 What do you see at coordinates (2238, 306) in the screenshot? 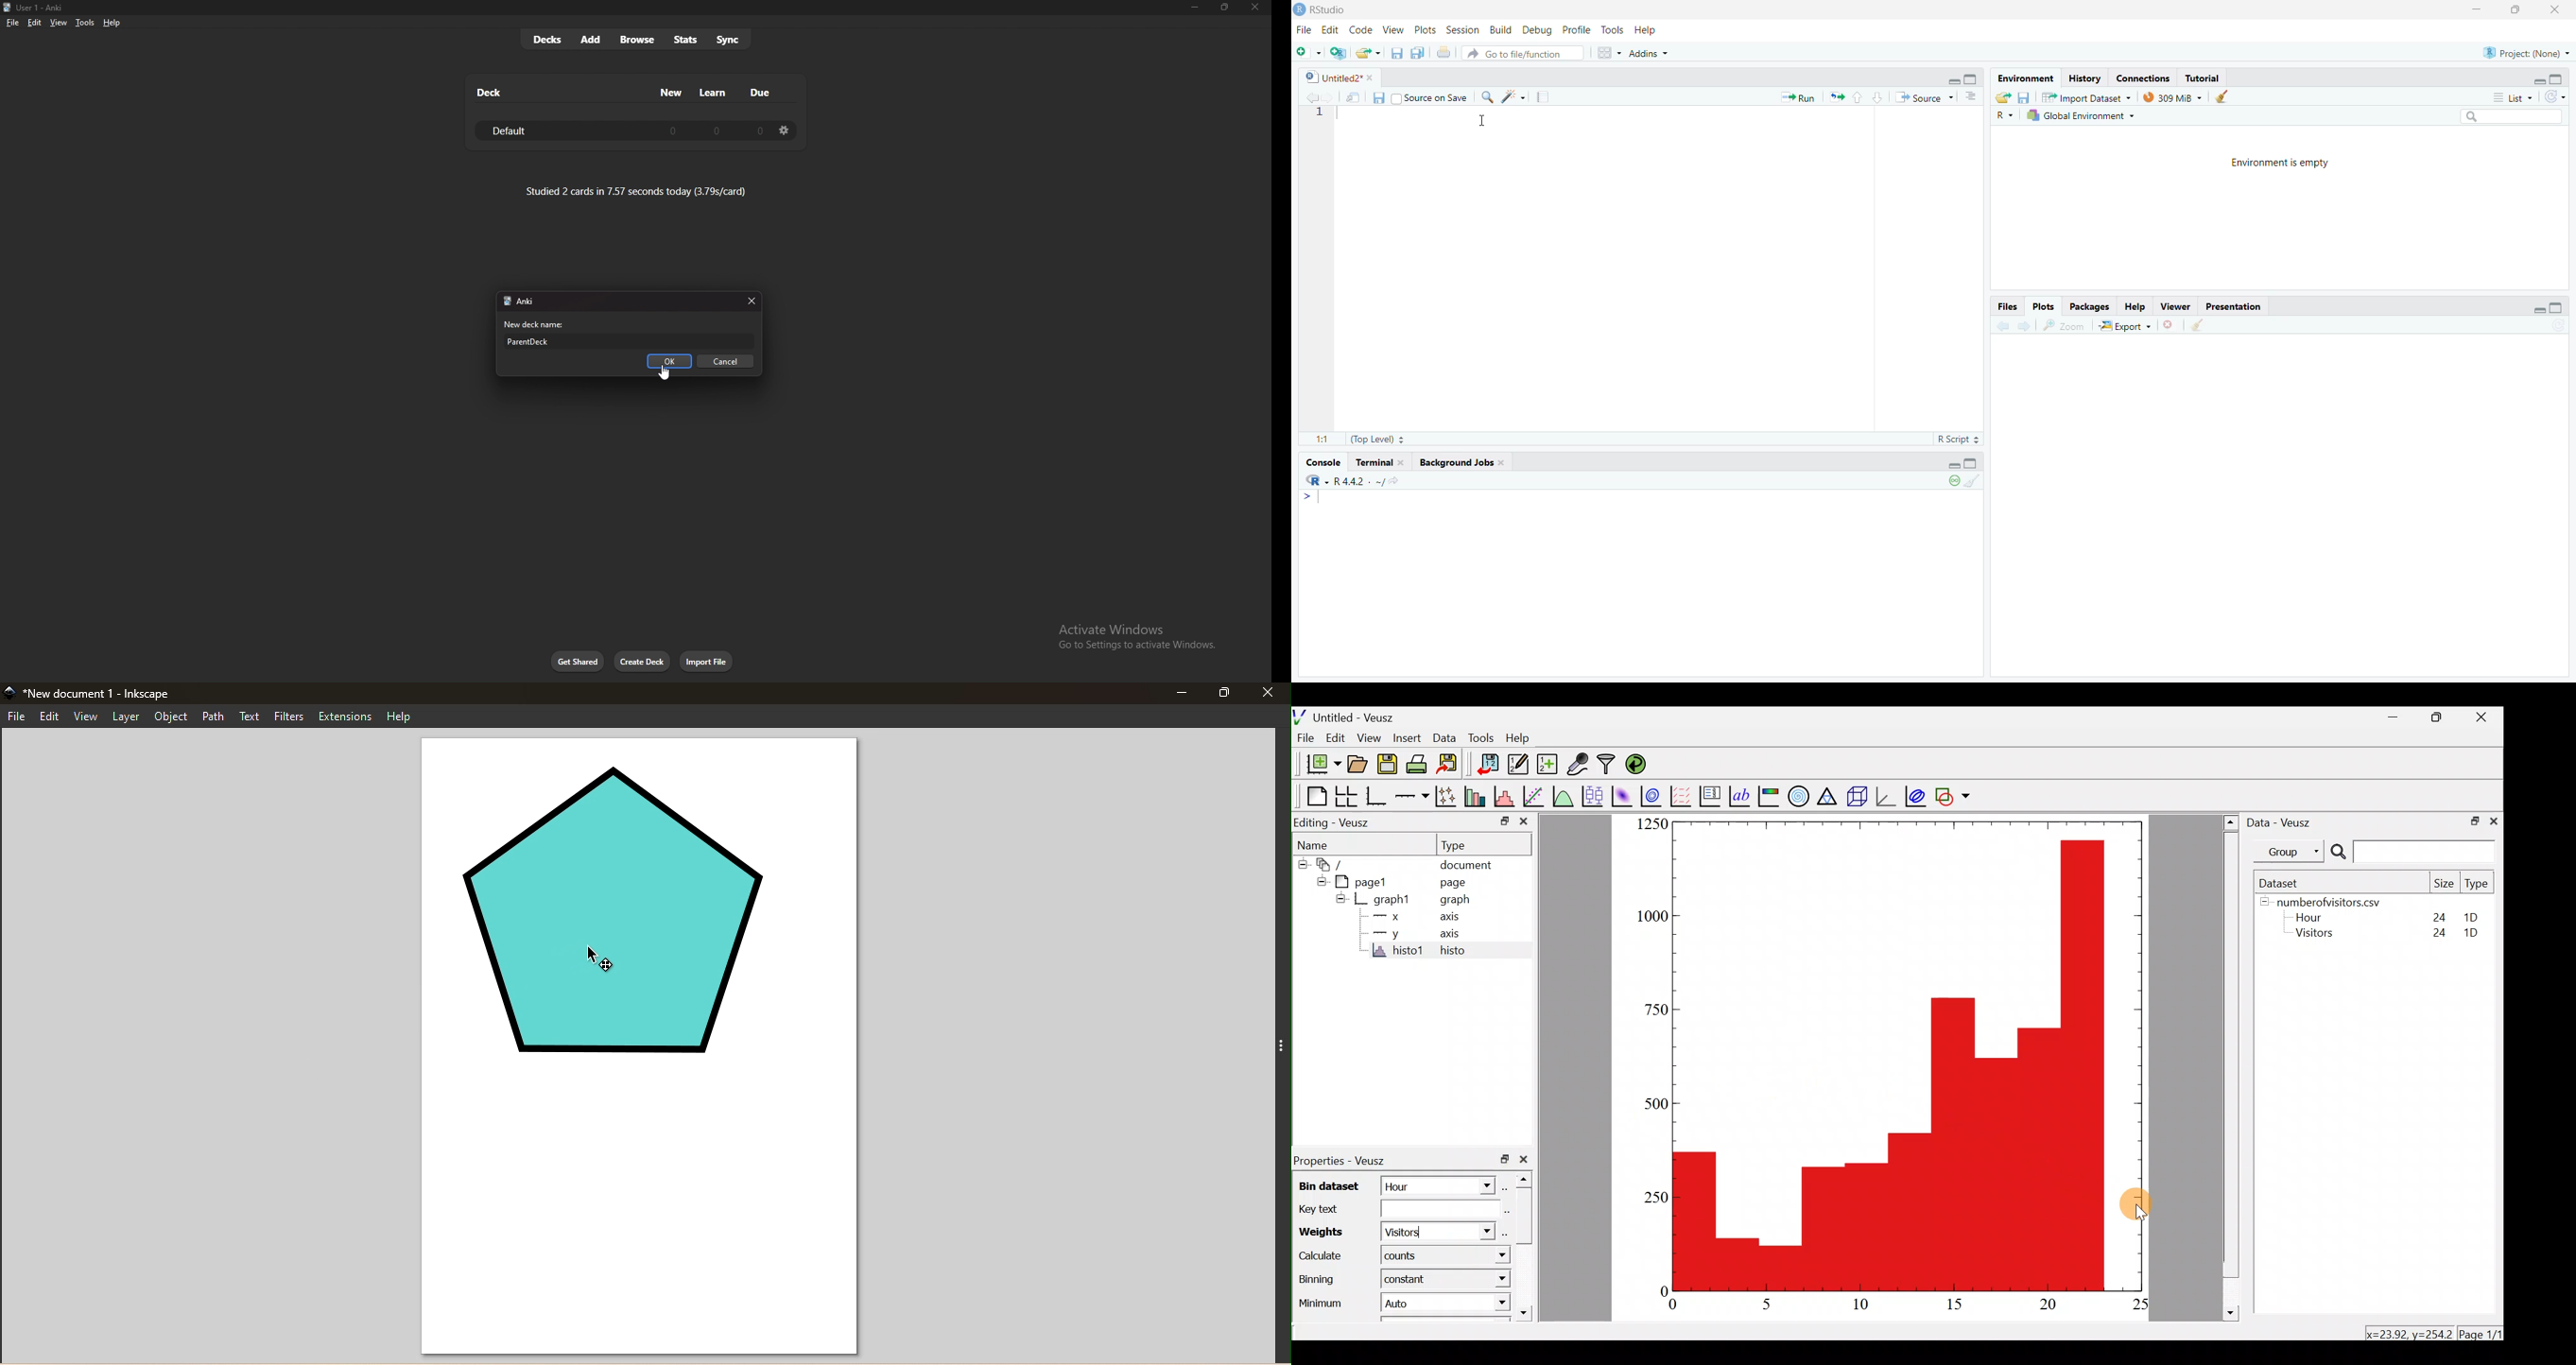
I see `Presentation` at bounding box center [2238, 306].